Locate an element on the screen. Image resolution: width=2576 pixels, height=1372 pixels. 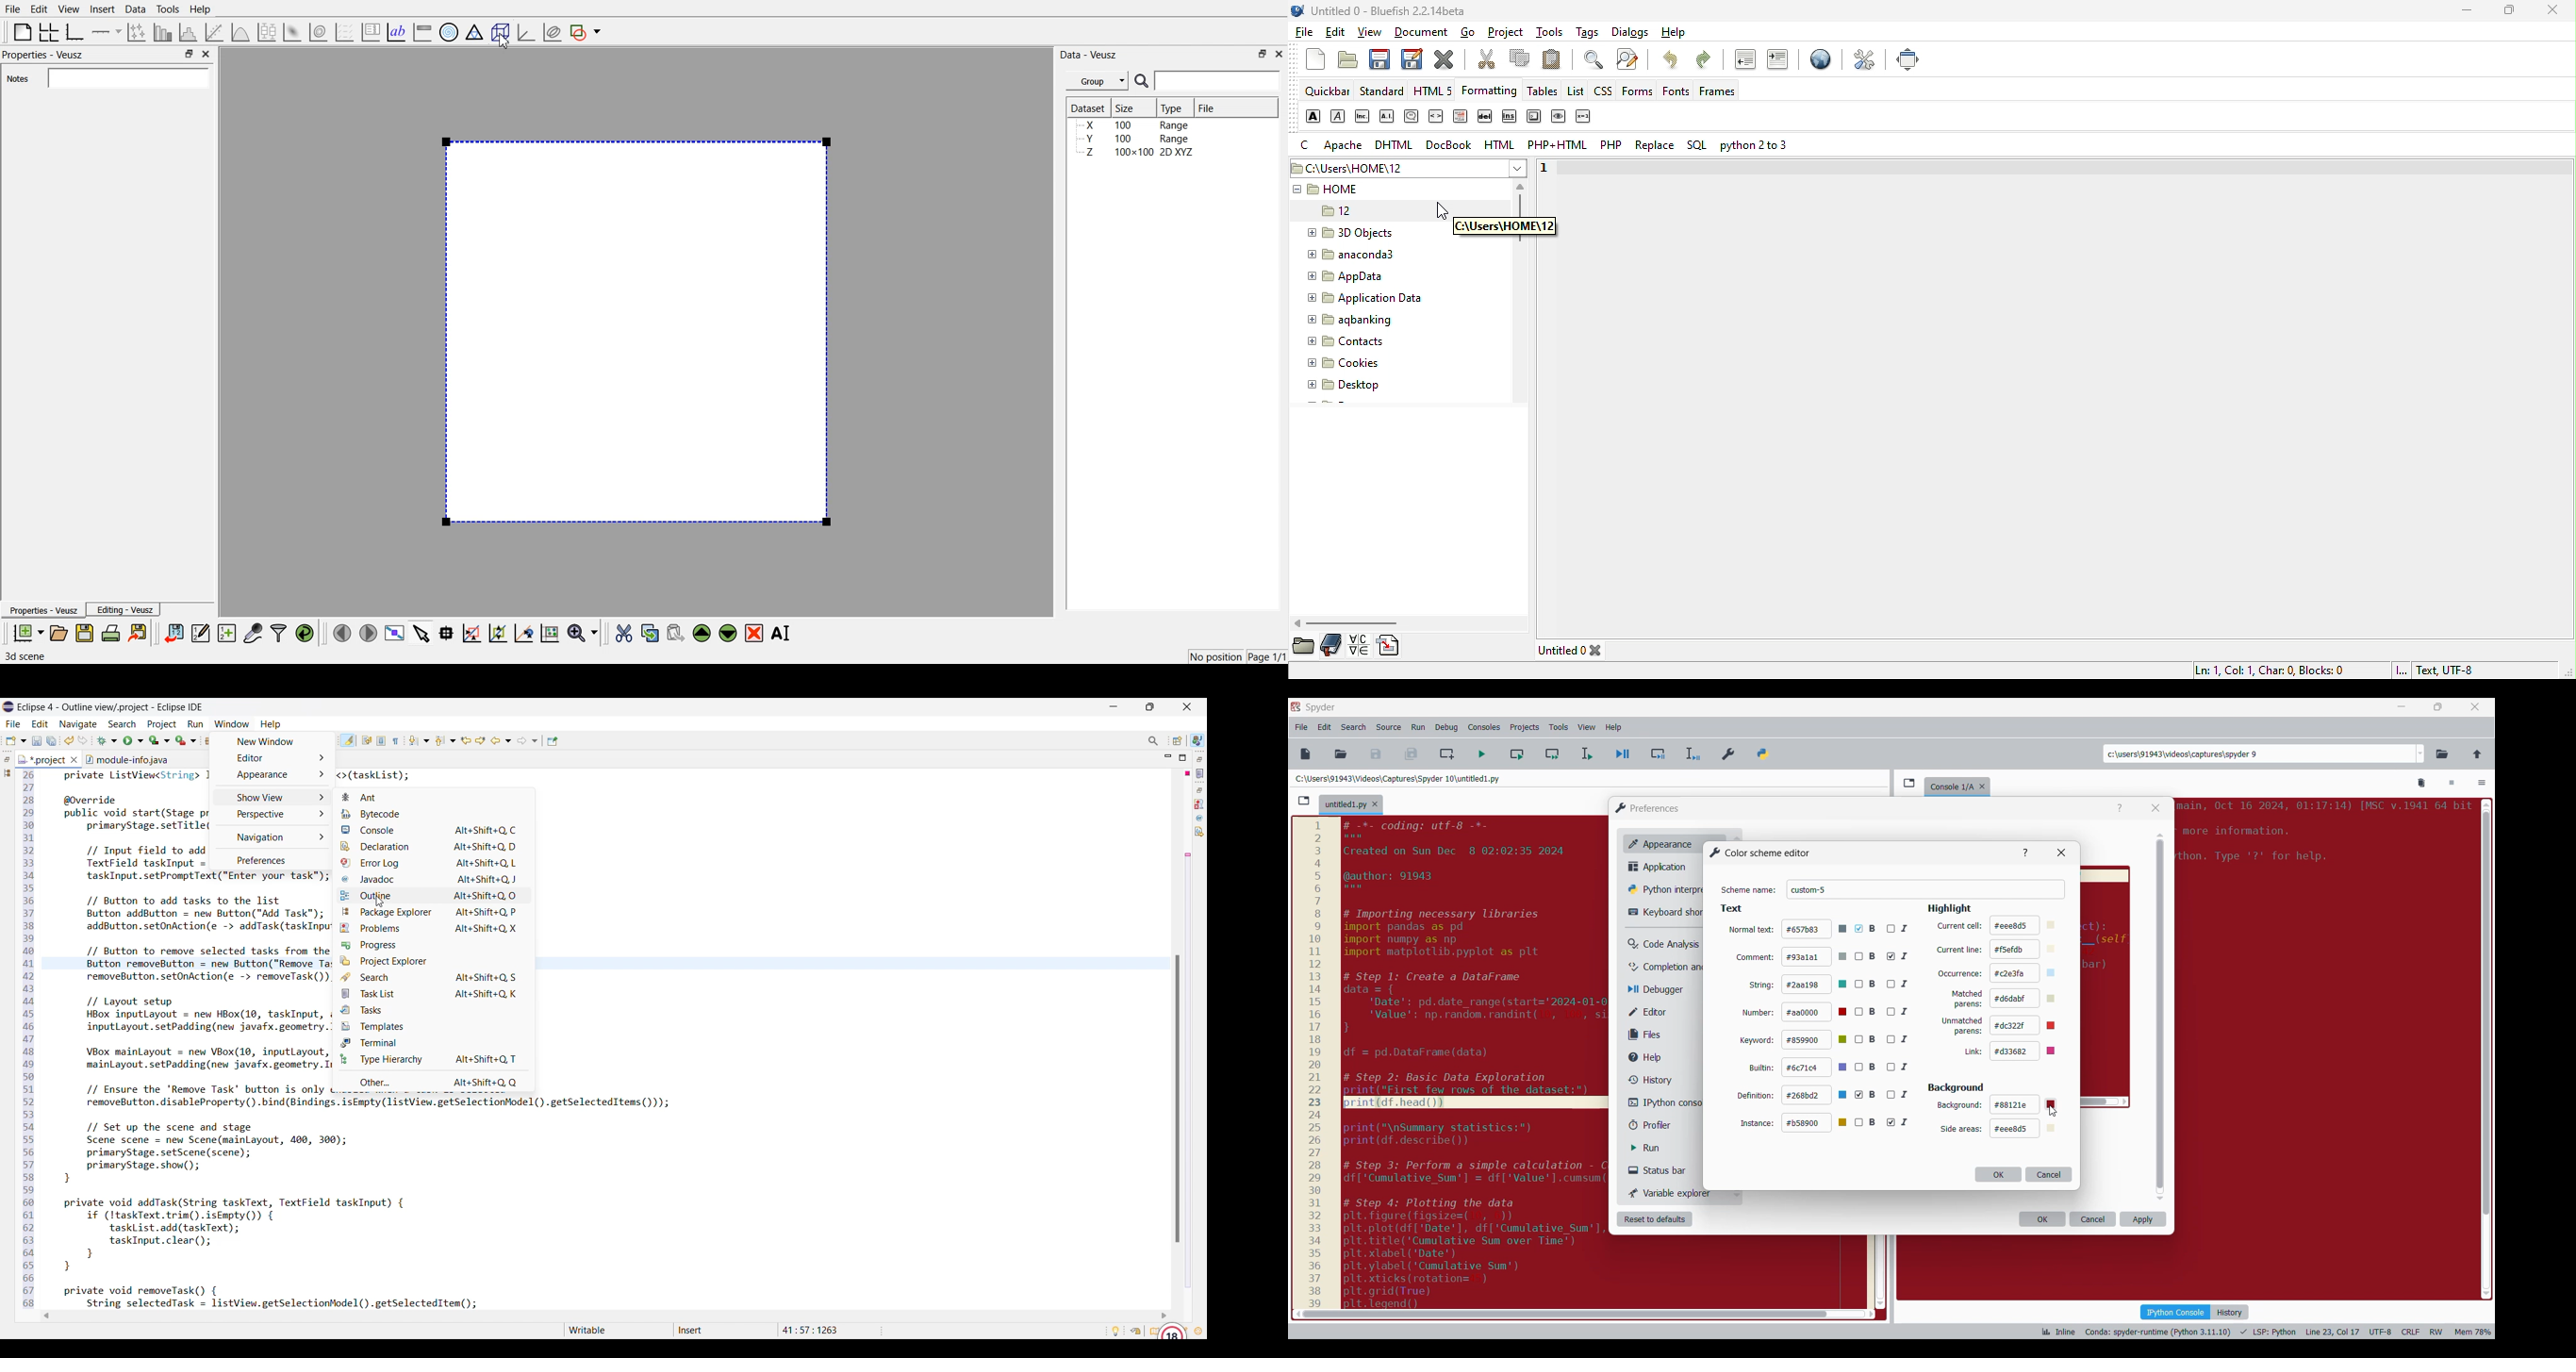
Run options is located at coordinates (134, 741).